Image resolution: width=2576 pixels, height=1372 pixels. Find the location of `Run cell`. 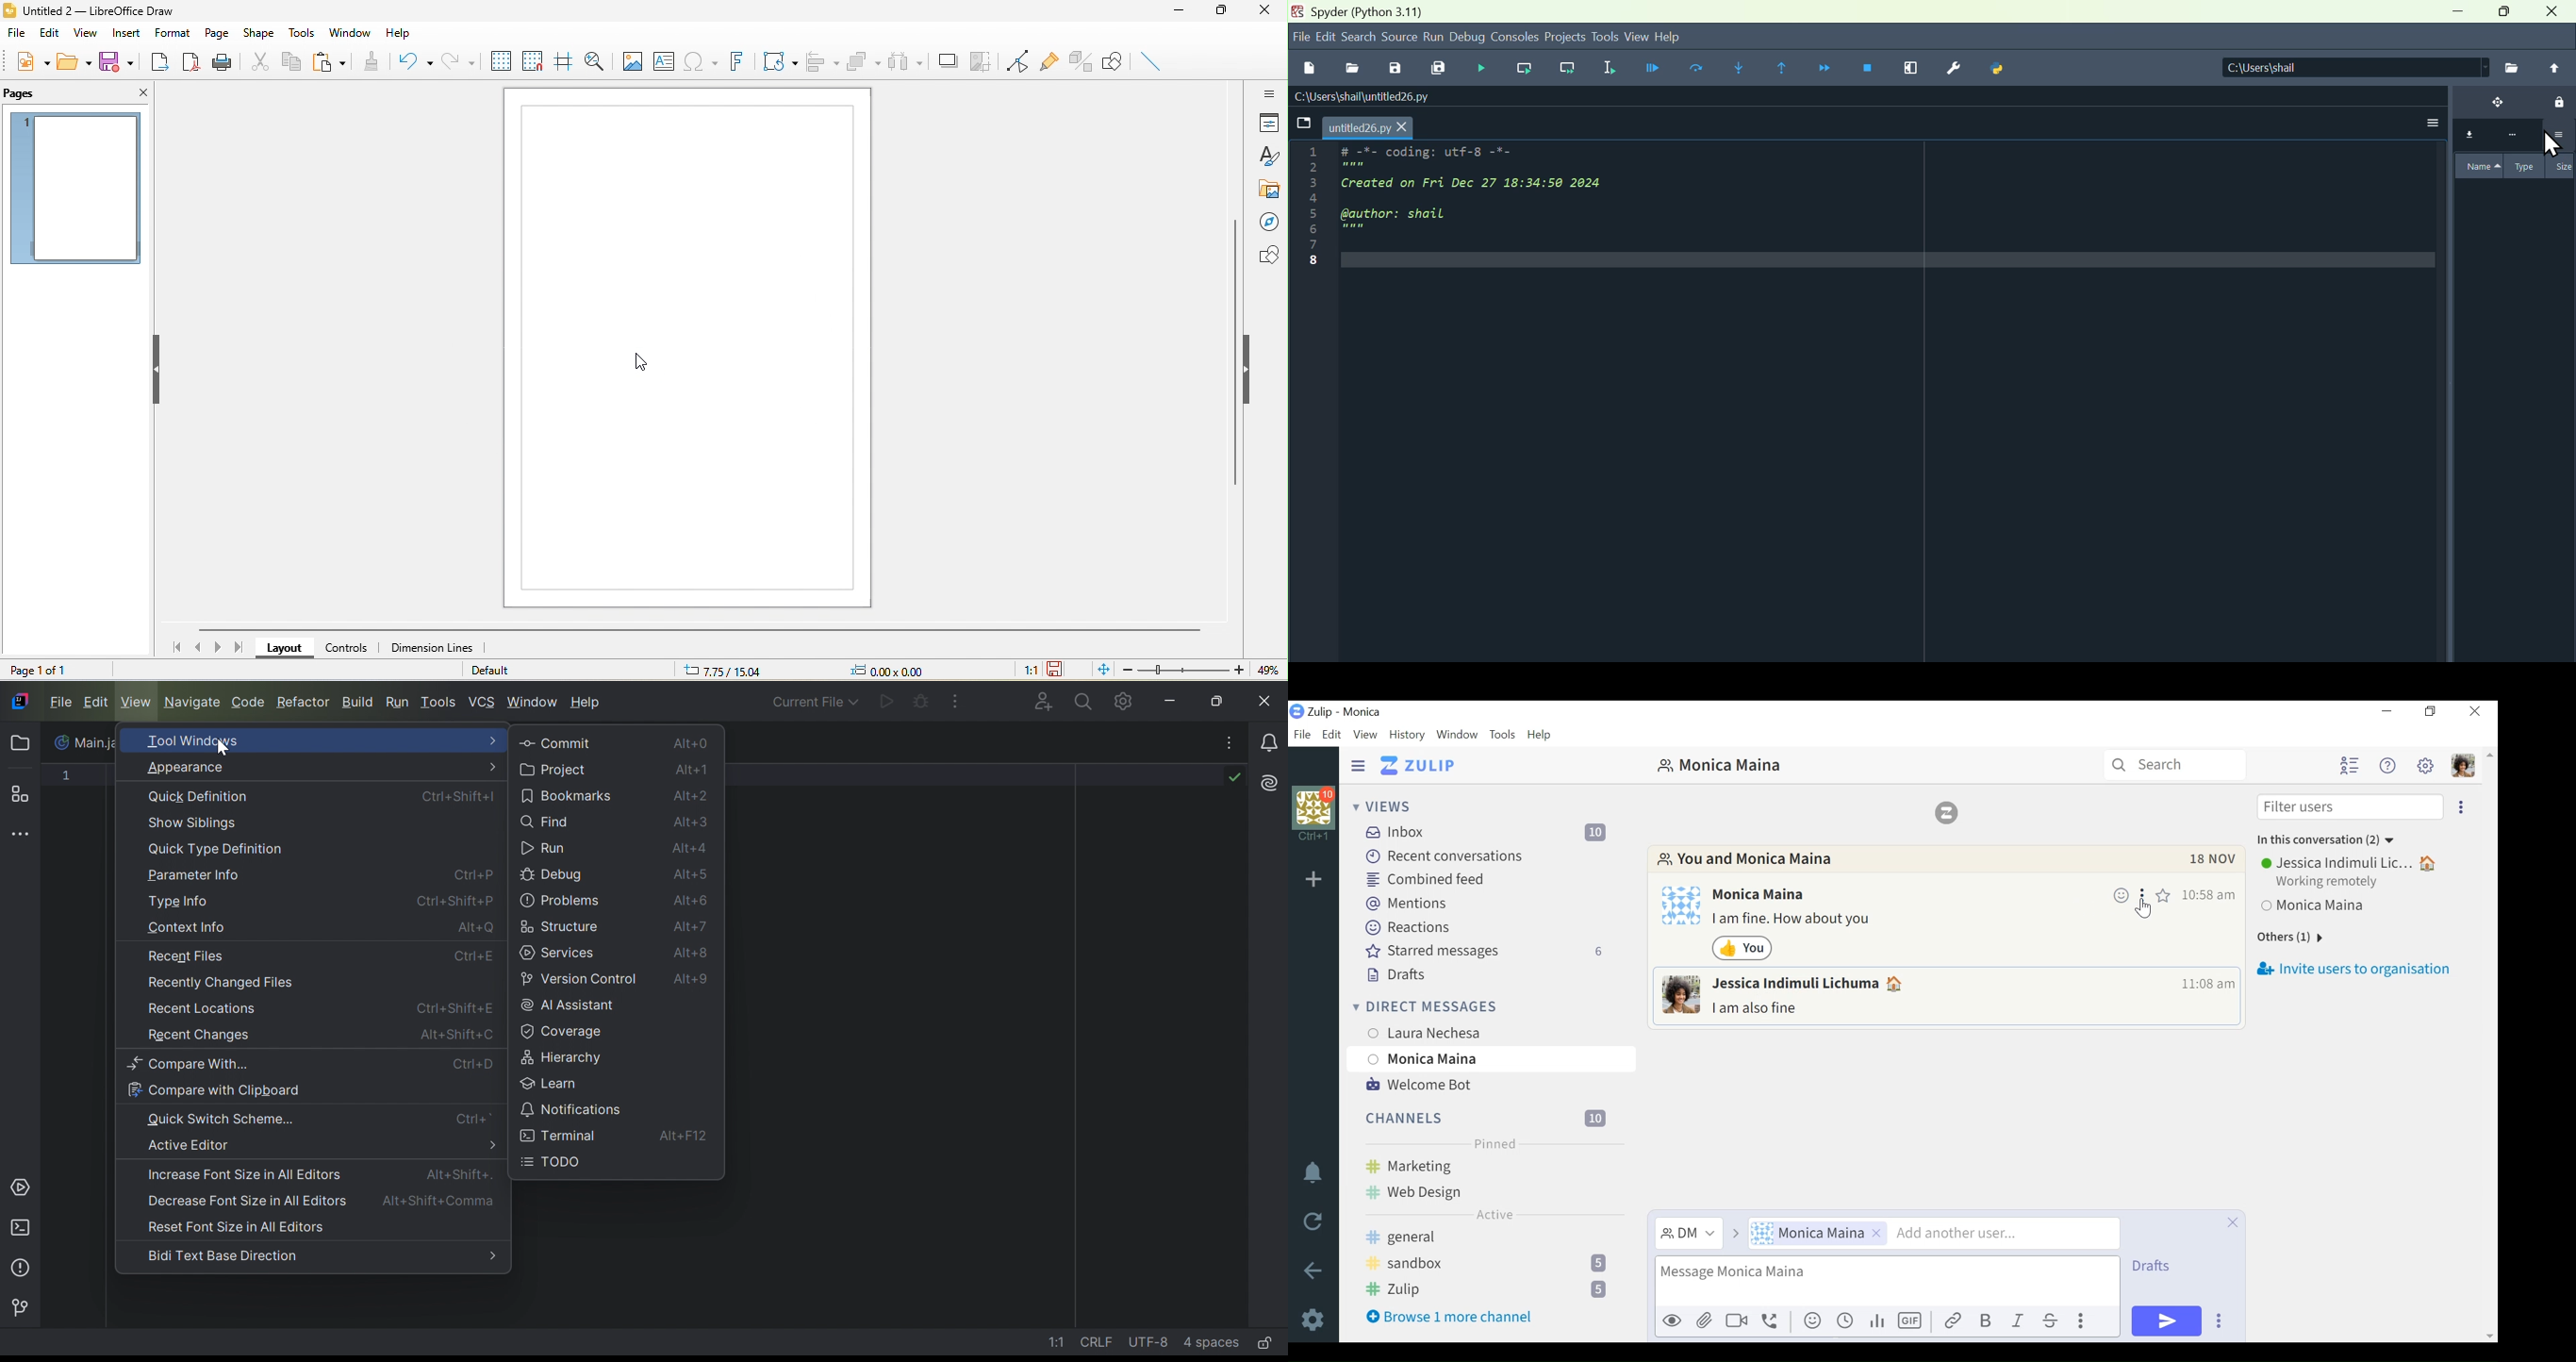

Run cell is located at coordinates (1701, 70).